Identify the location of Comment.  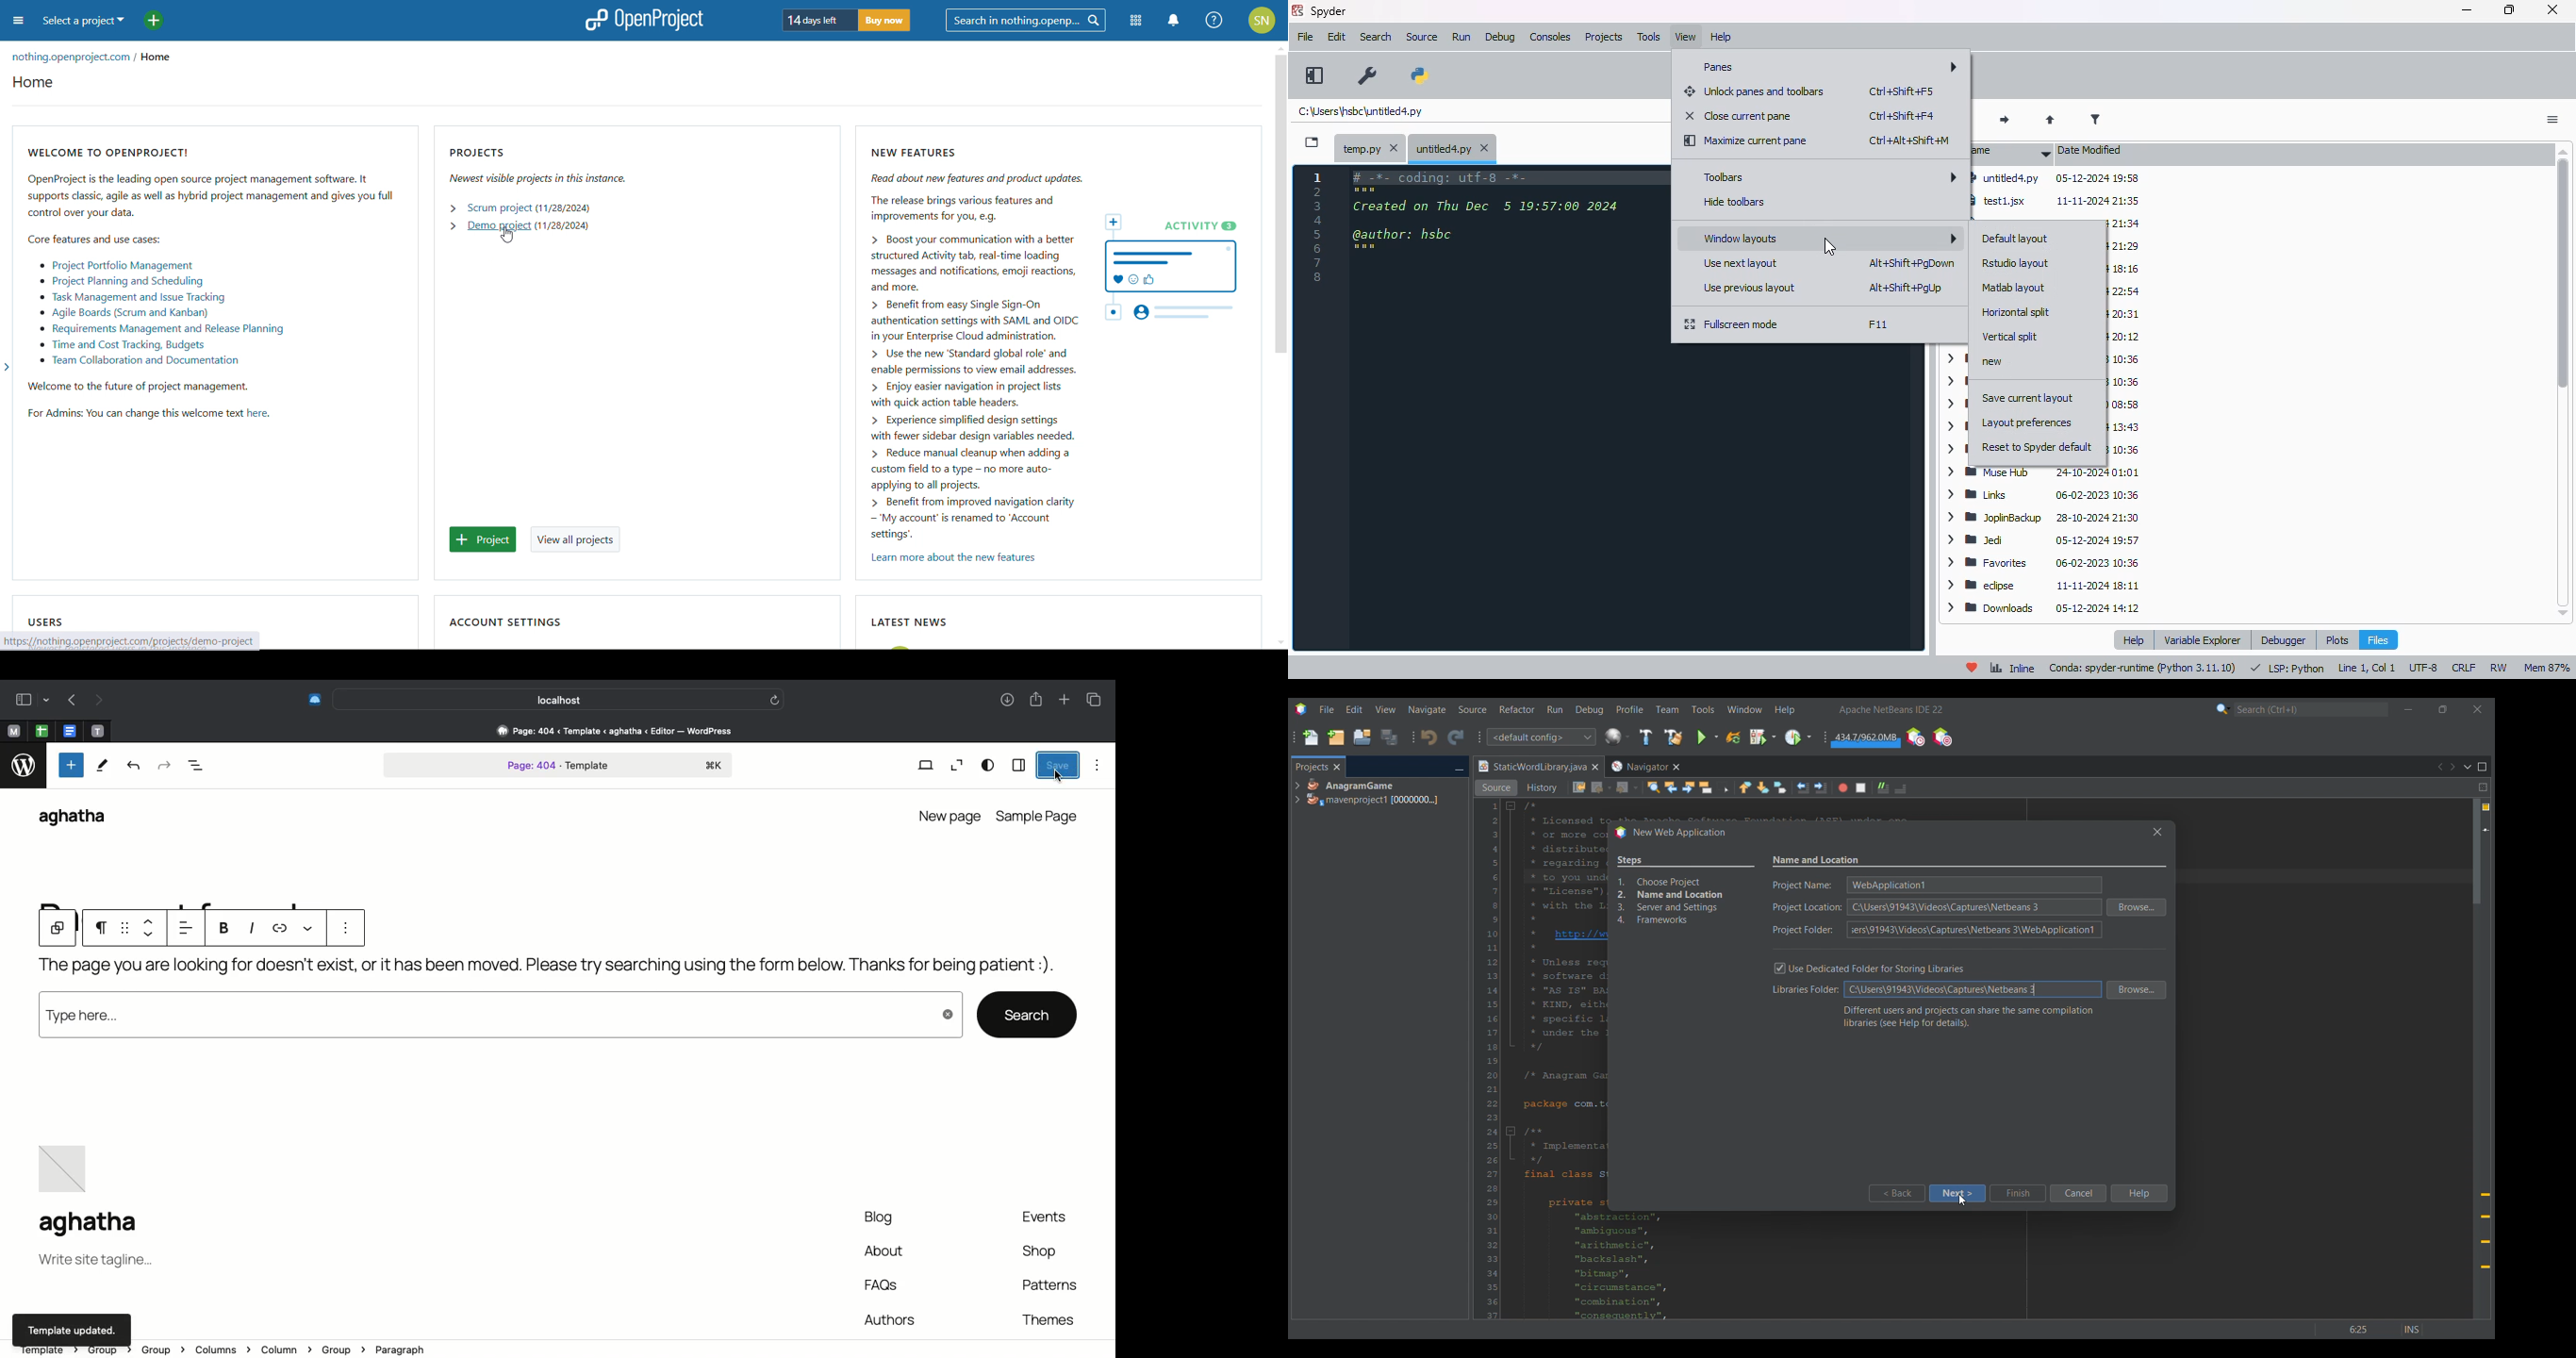
(1900, 788).